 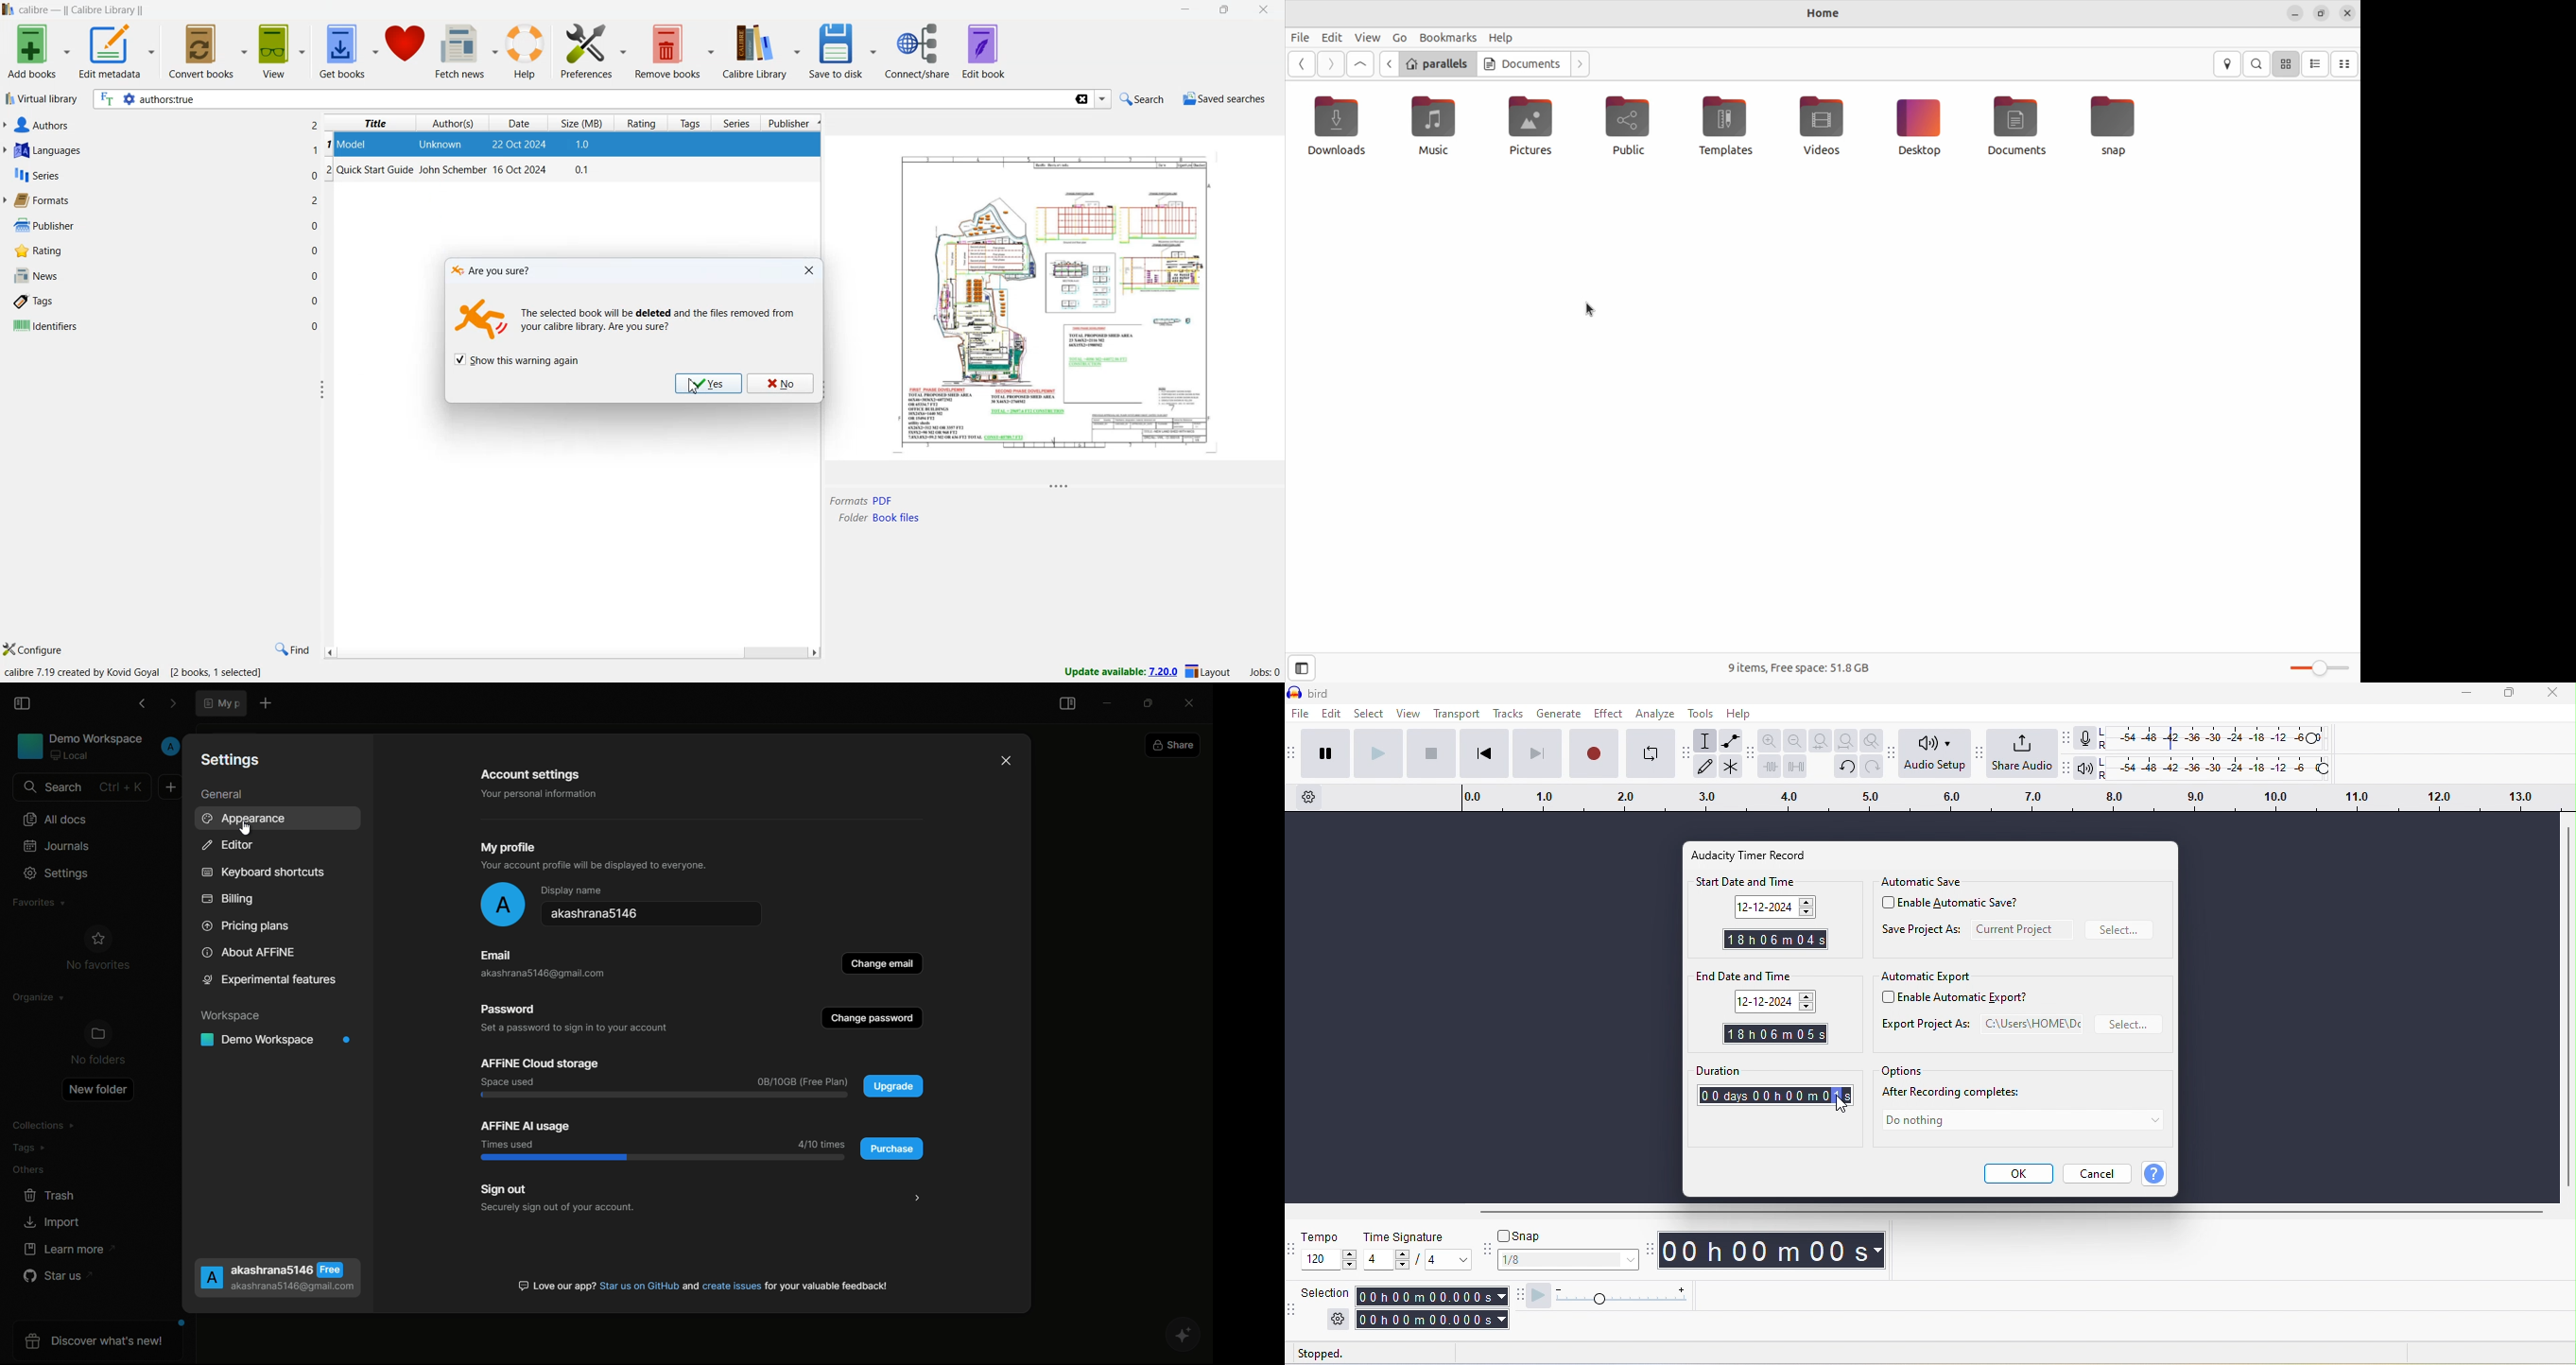 What do you see at coordinates (234, 1016) in the screenshot?
I see `workspace` at bounding box center [234, 1016].